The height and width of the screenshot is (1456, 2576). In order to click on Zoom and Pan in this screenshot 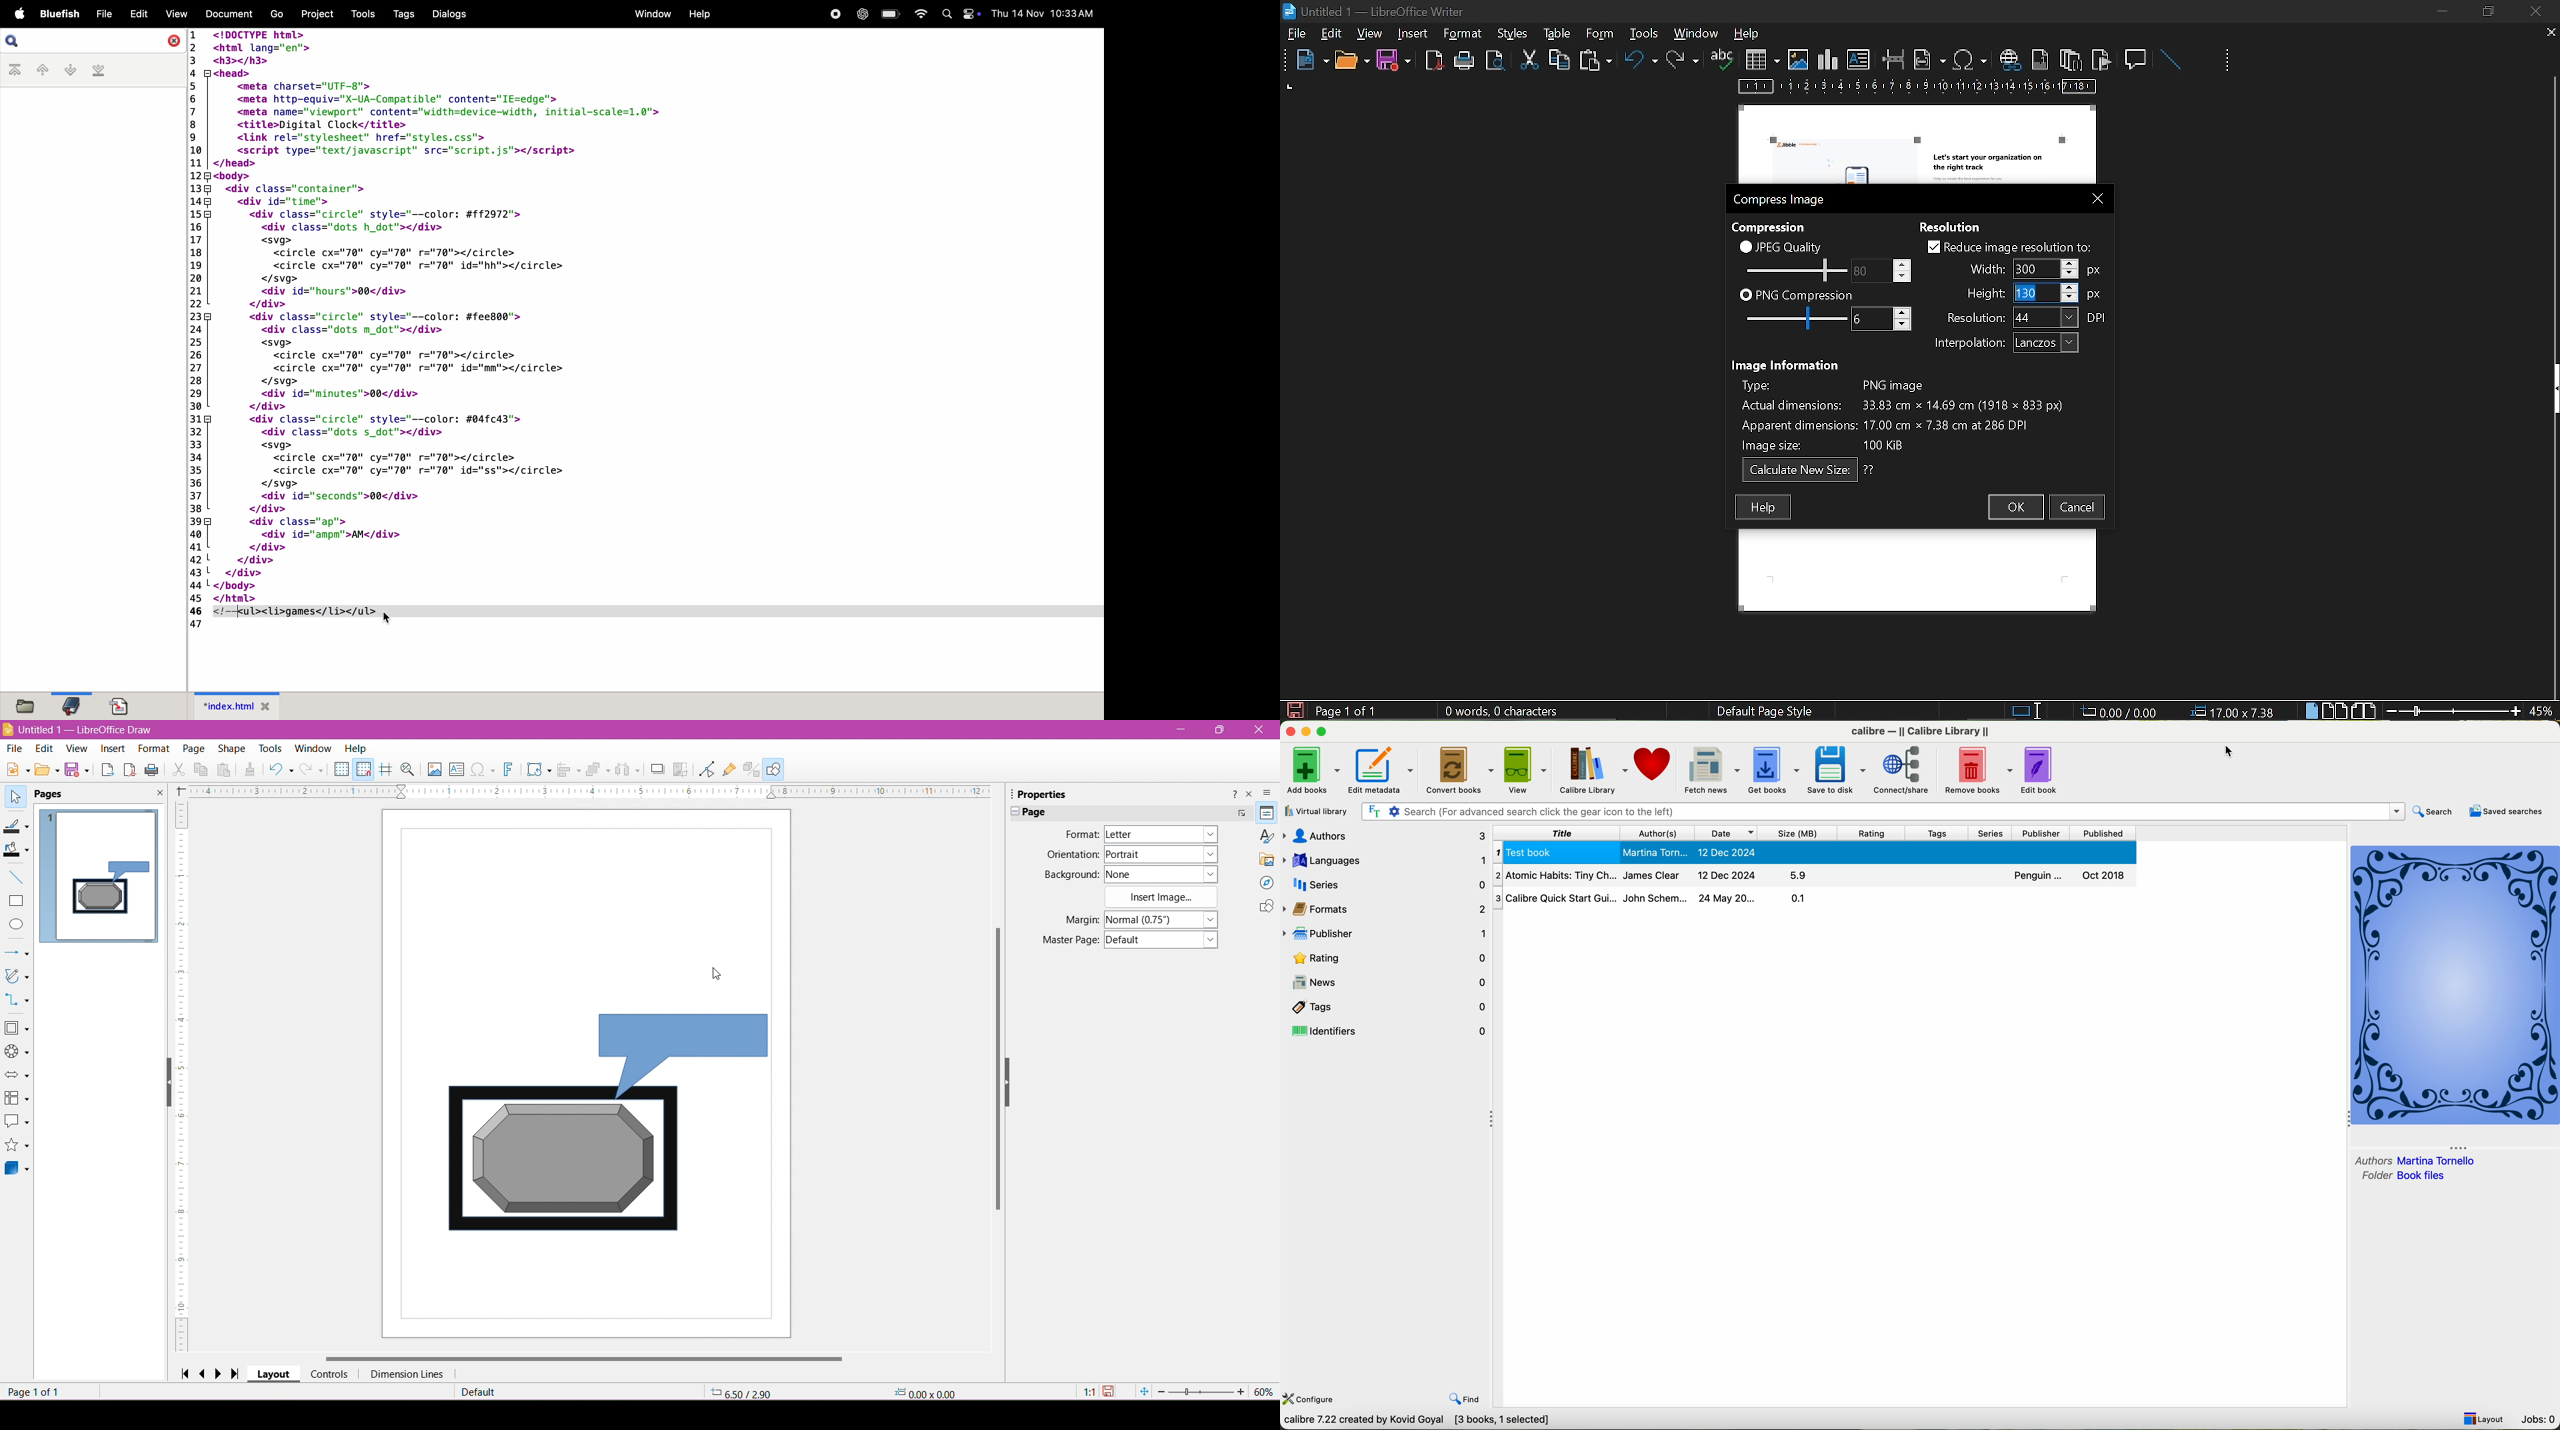, I will do `click(408, 770)`.